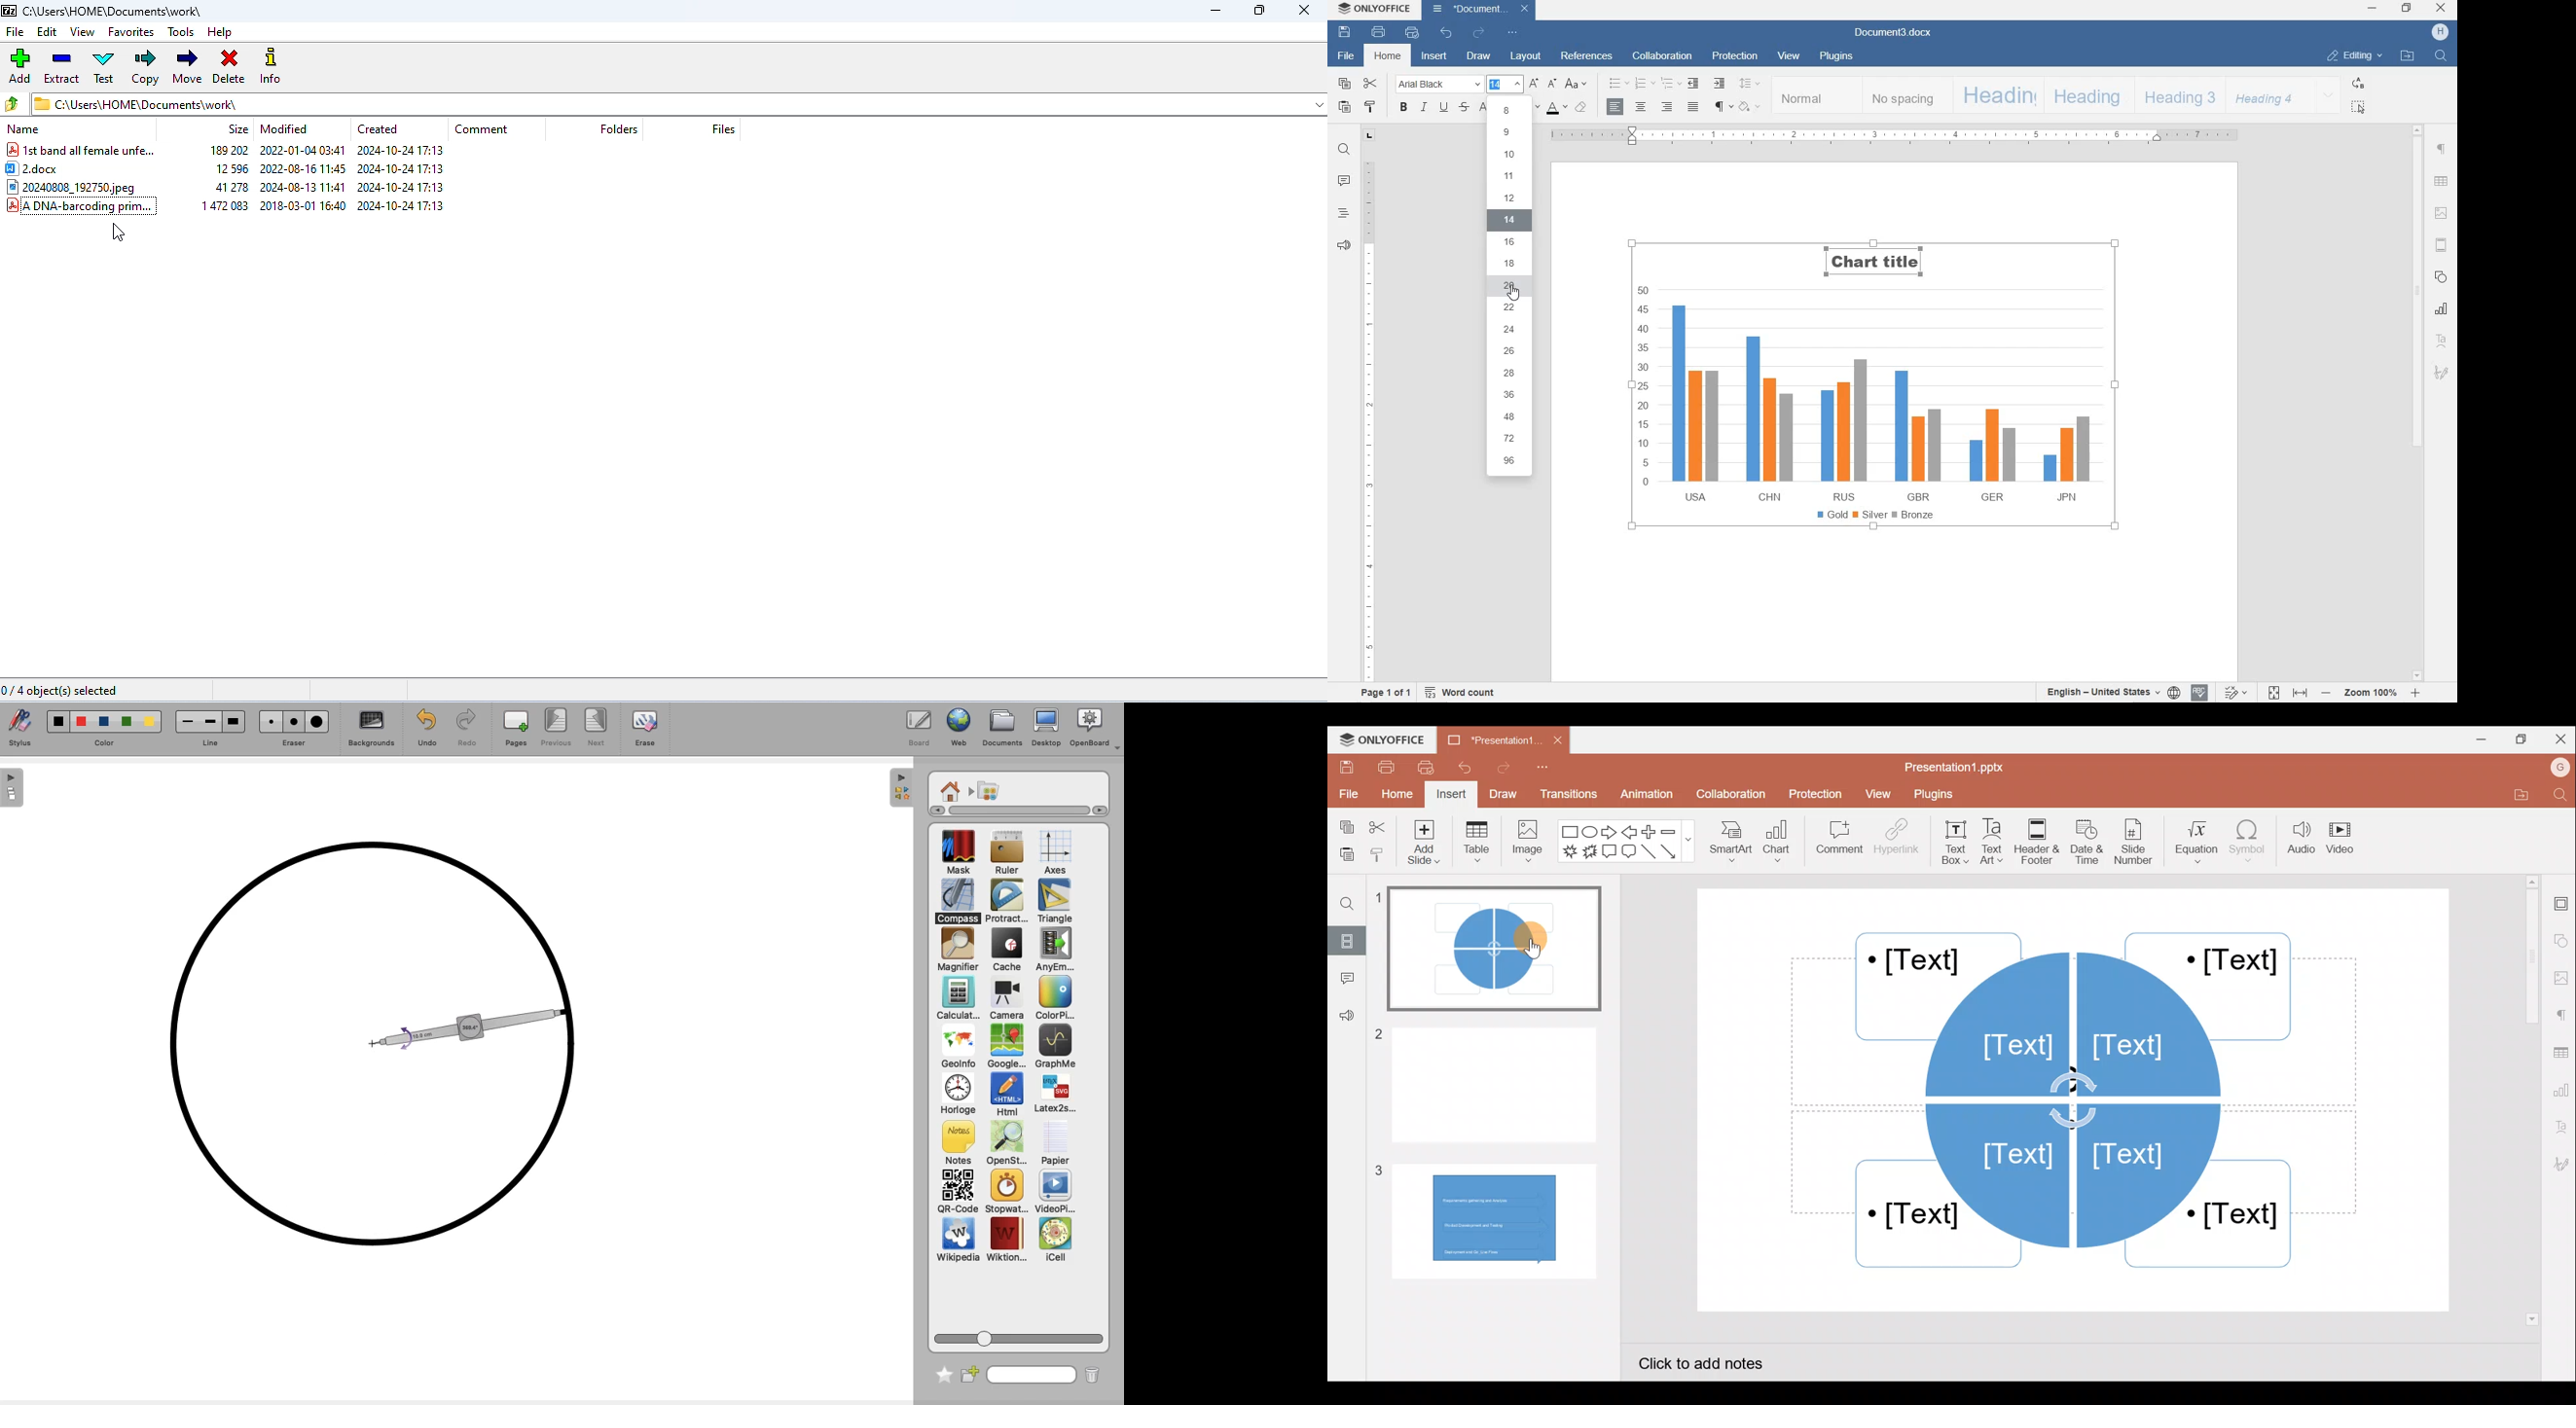  I want to click on Desktop, so click(1046, 731).